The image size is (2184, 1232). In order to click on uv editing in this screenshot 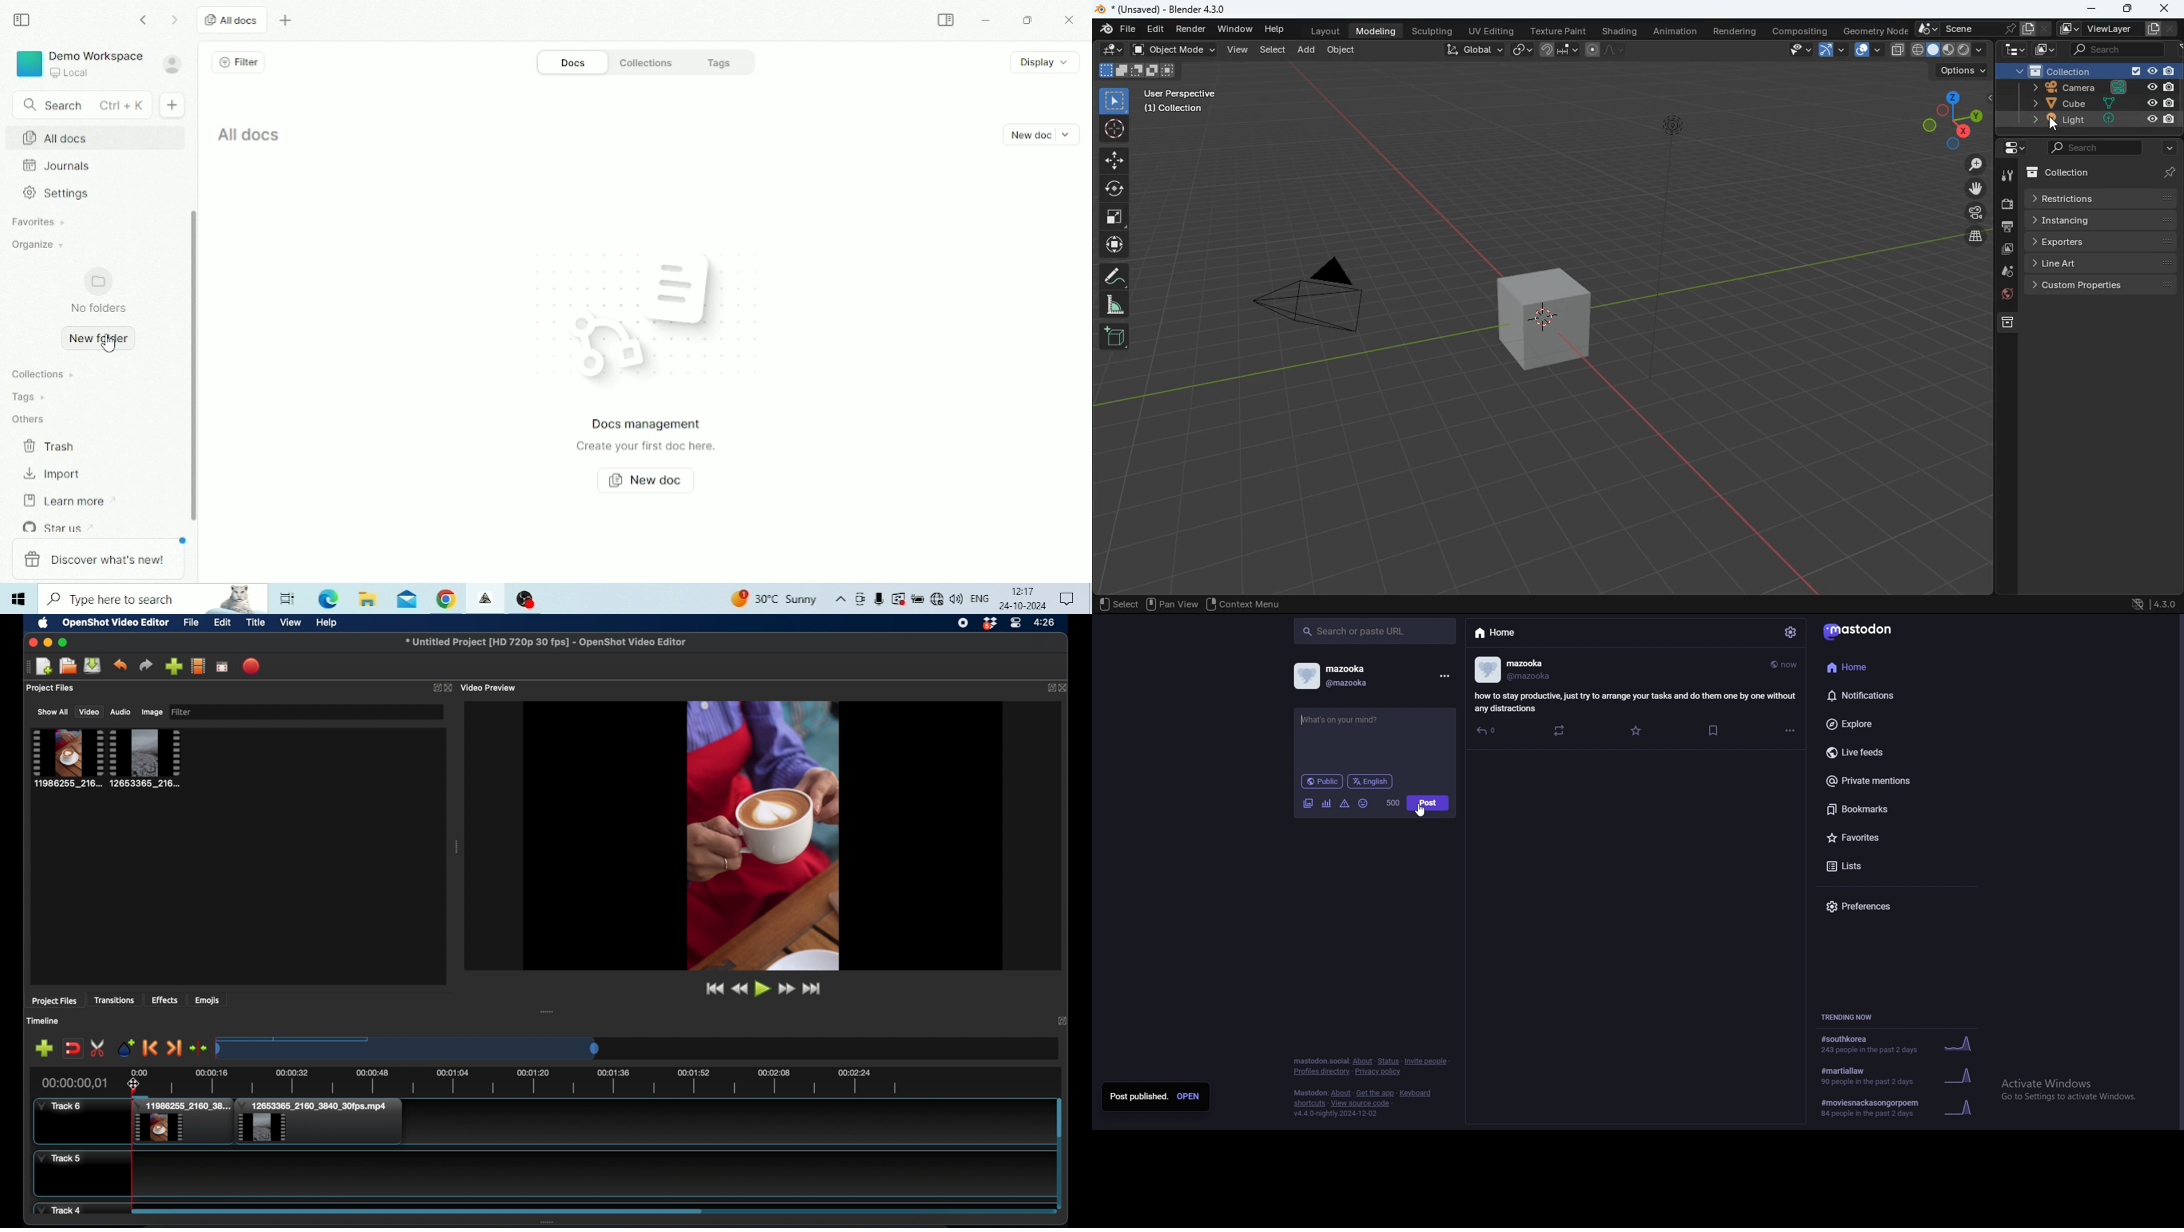, I will do `click(1493, 30)`.